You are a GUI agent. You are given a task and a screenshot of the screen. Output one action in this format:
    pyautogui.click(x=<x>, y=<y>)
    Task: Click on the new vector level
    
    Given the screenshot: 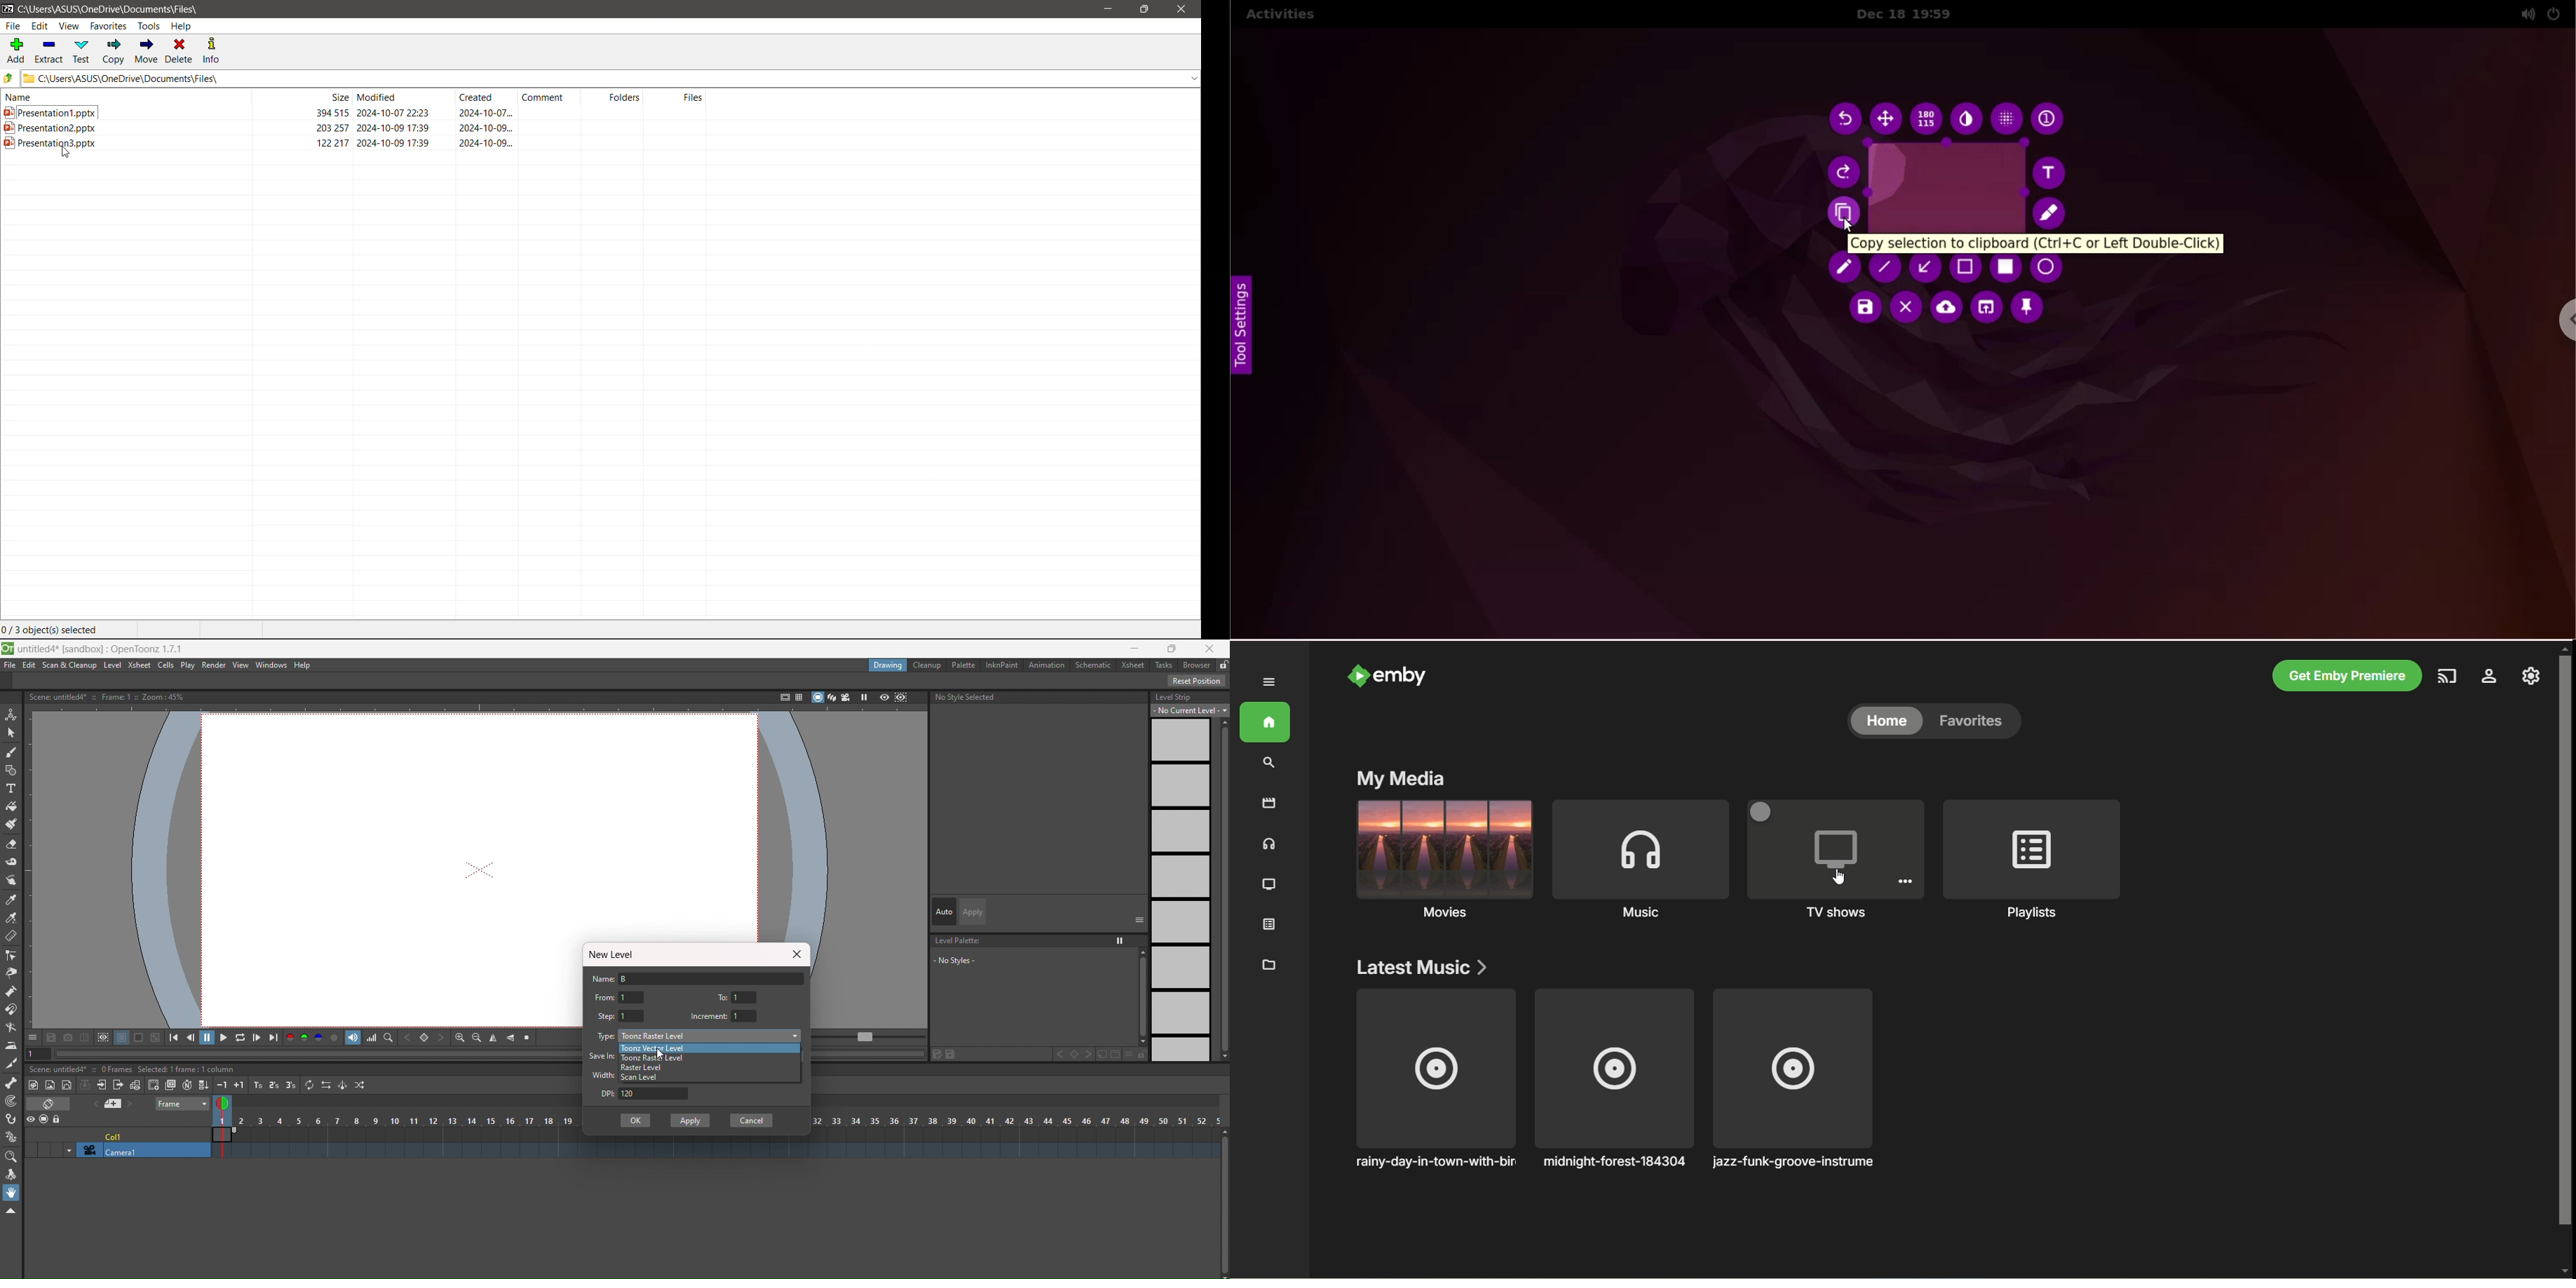 What is the action you would take?
    pyautogui.click(x=67, y=1084)
    